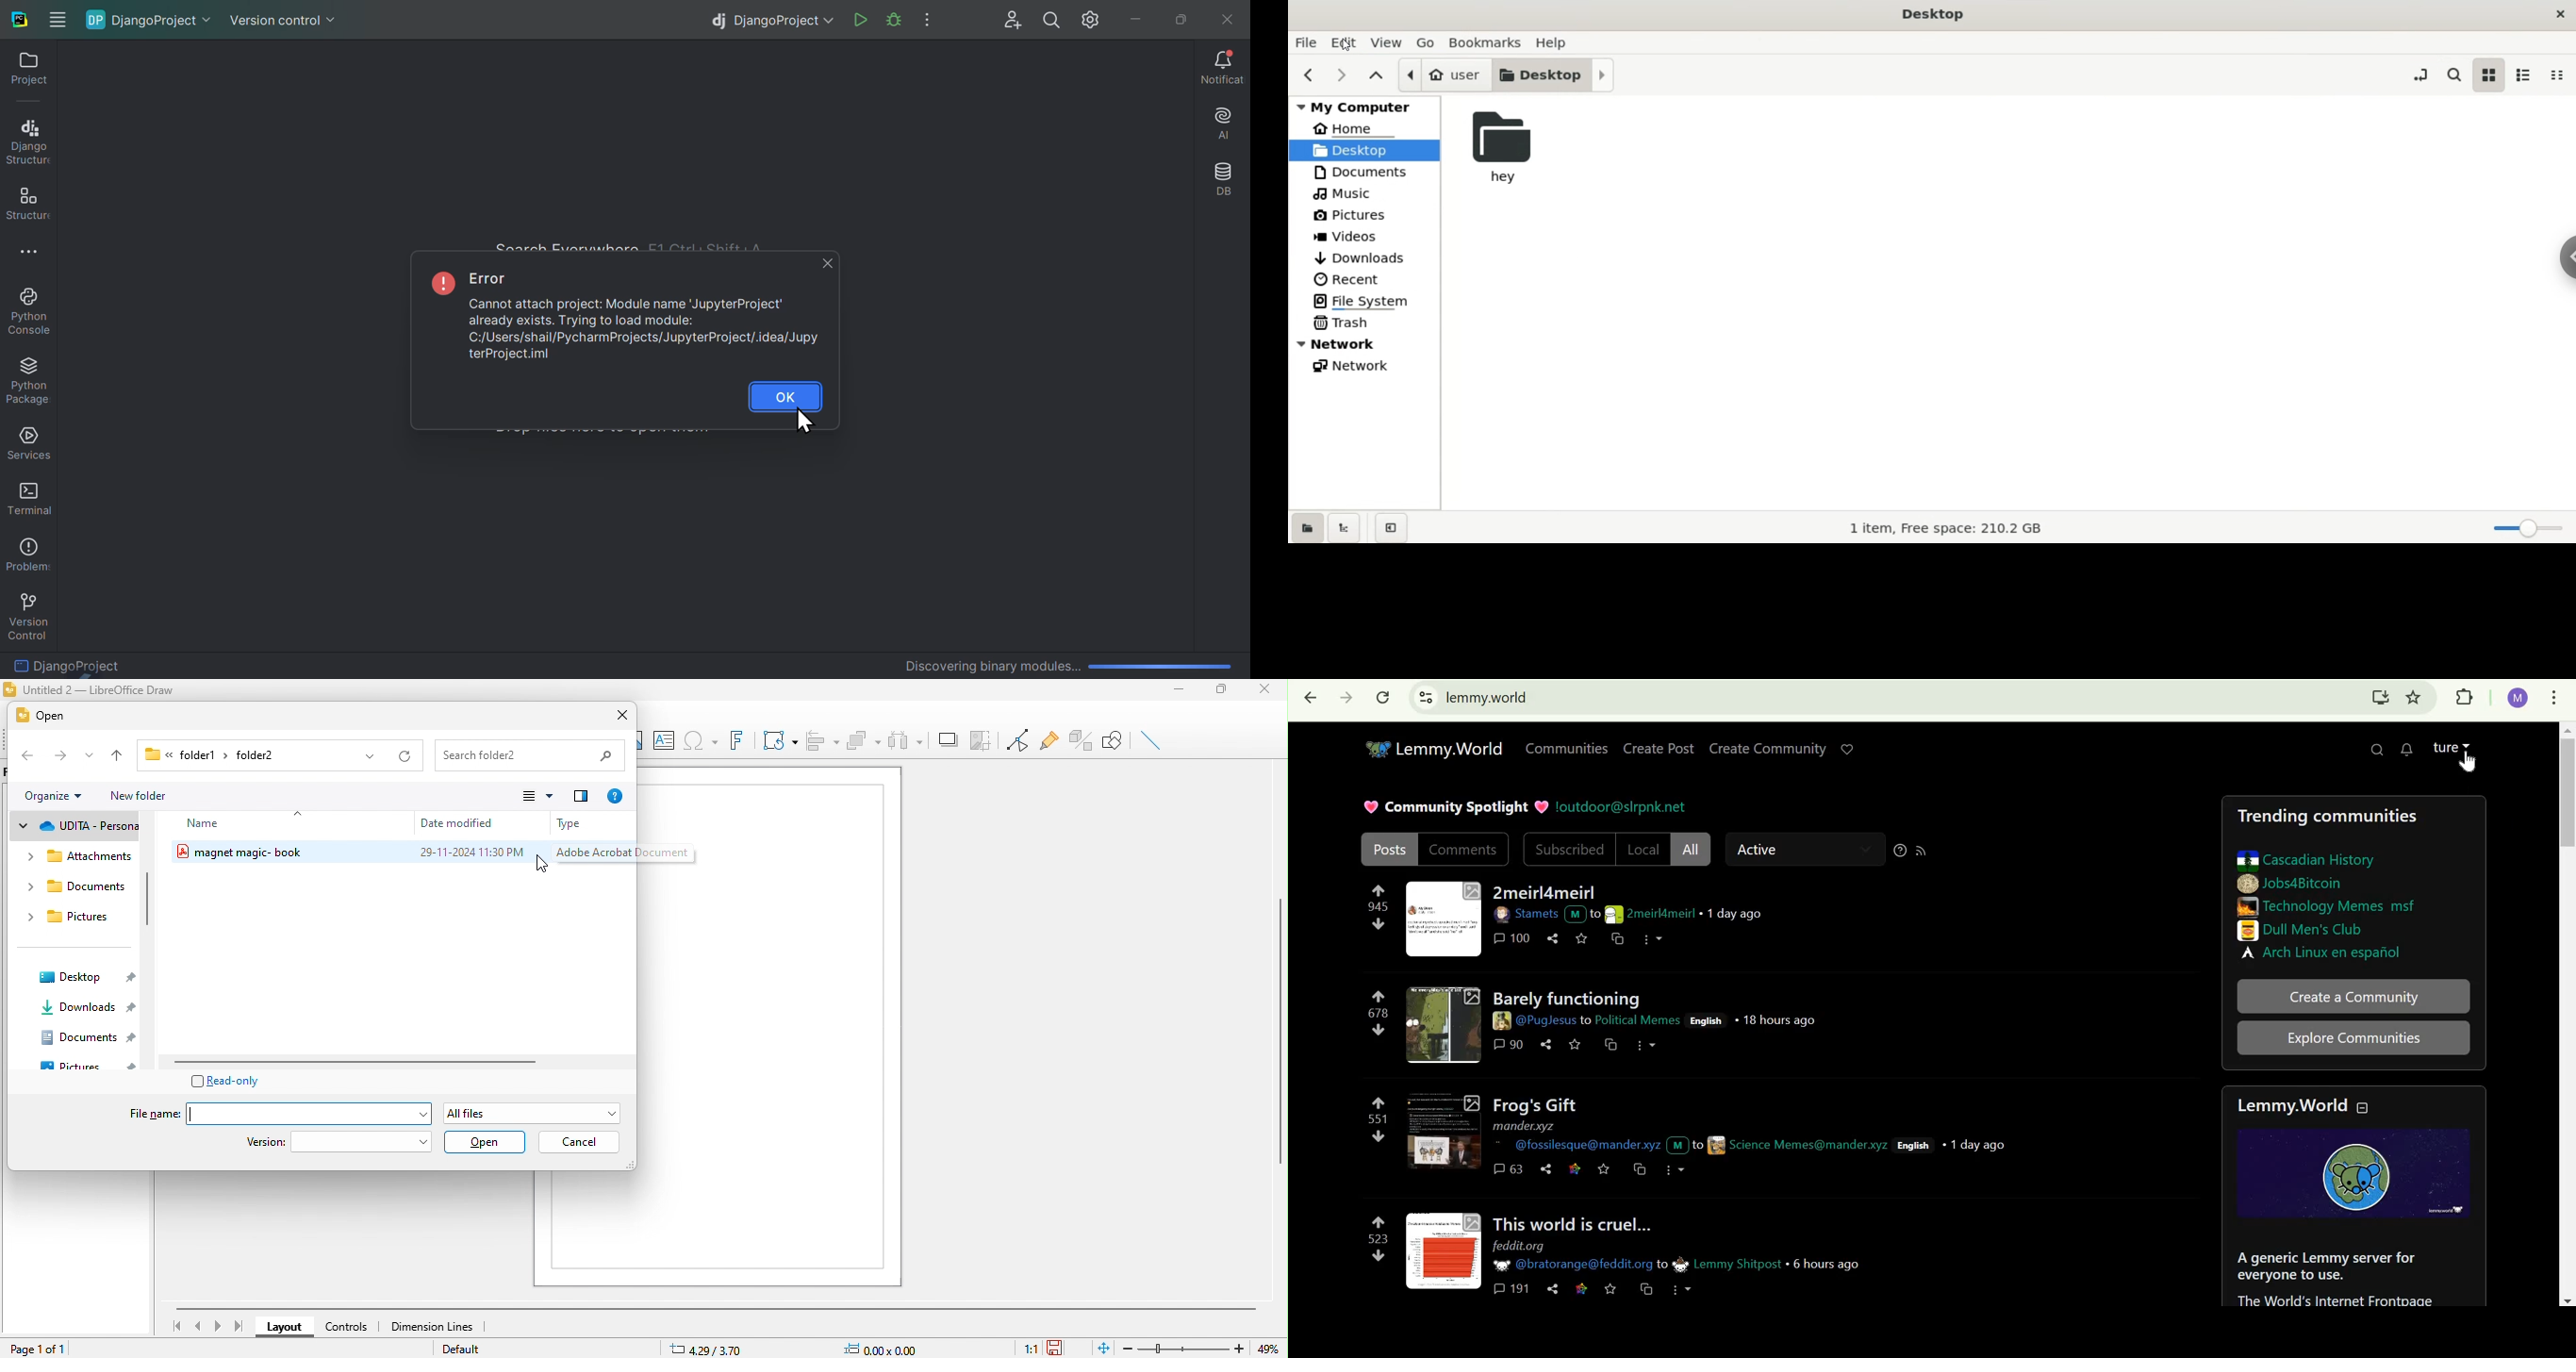 The image size is (2576, 1372). Describe the element at coordinates (1443, 920) in the screenshot. I see `thumbnail-1` at that location.